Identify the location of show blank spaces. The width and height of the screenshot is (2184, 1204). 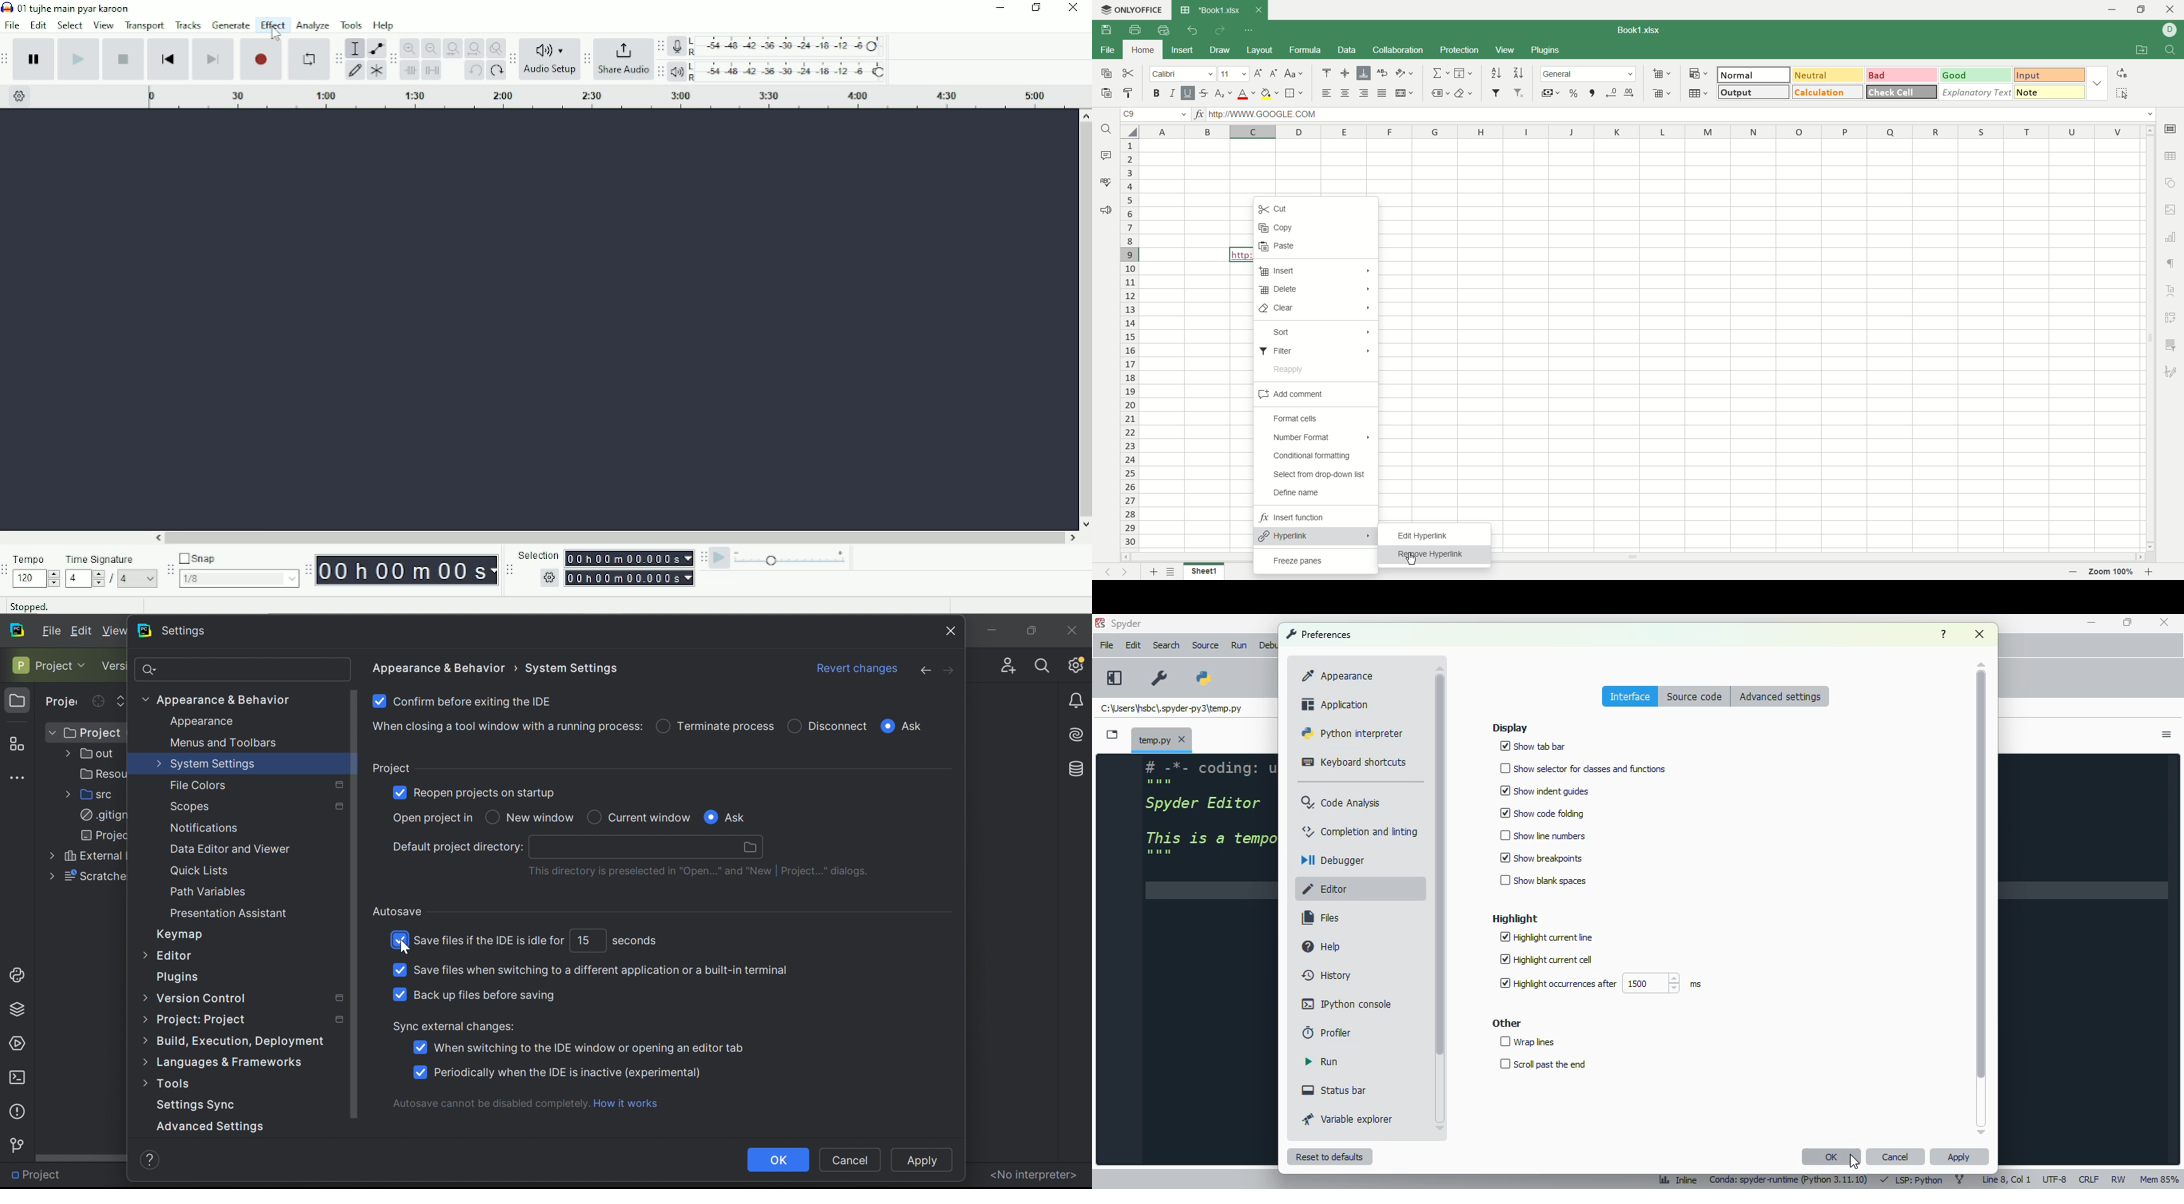
(1544, 881).